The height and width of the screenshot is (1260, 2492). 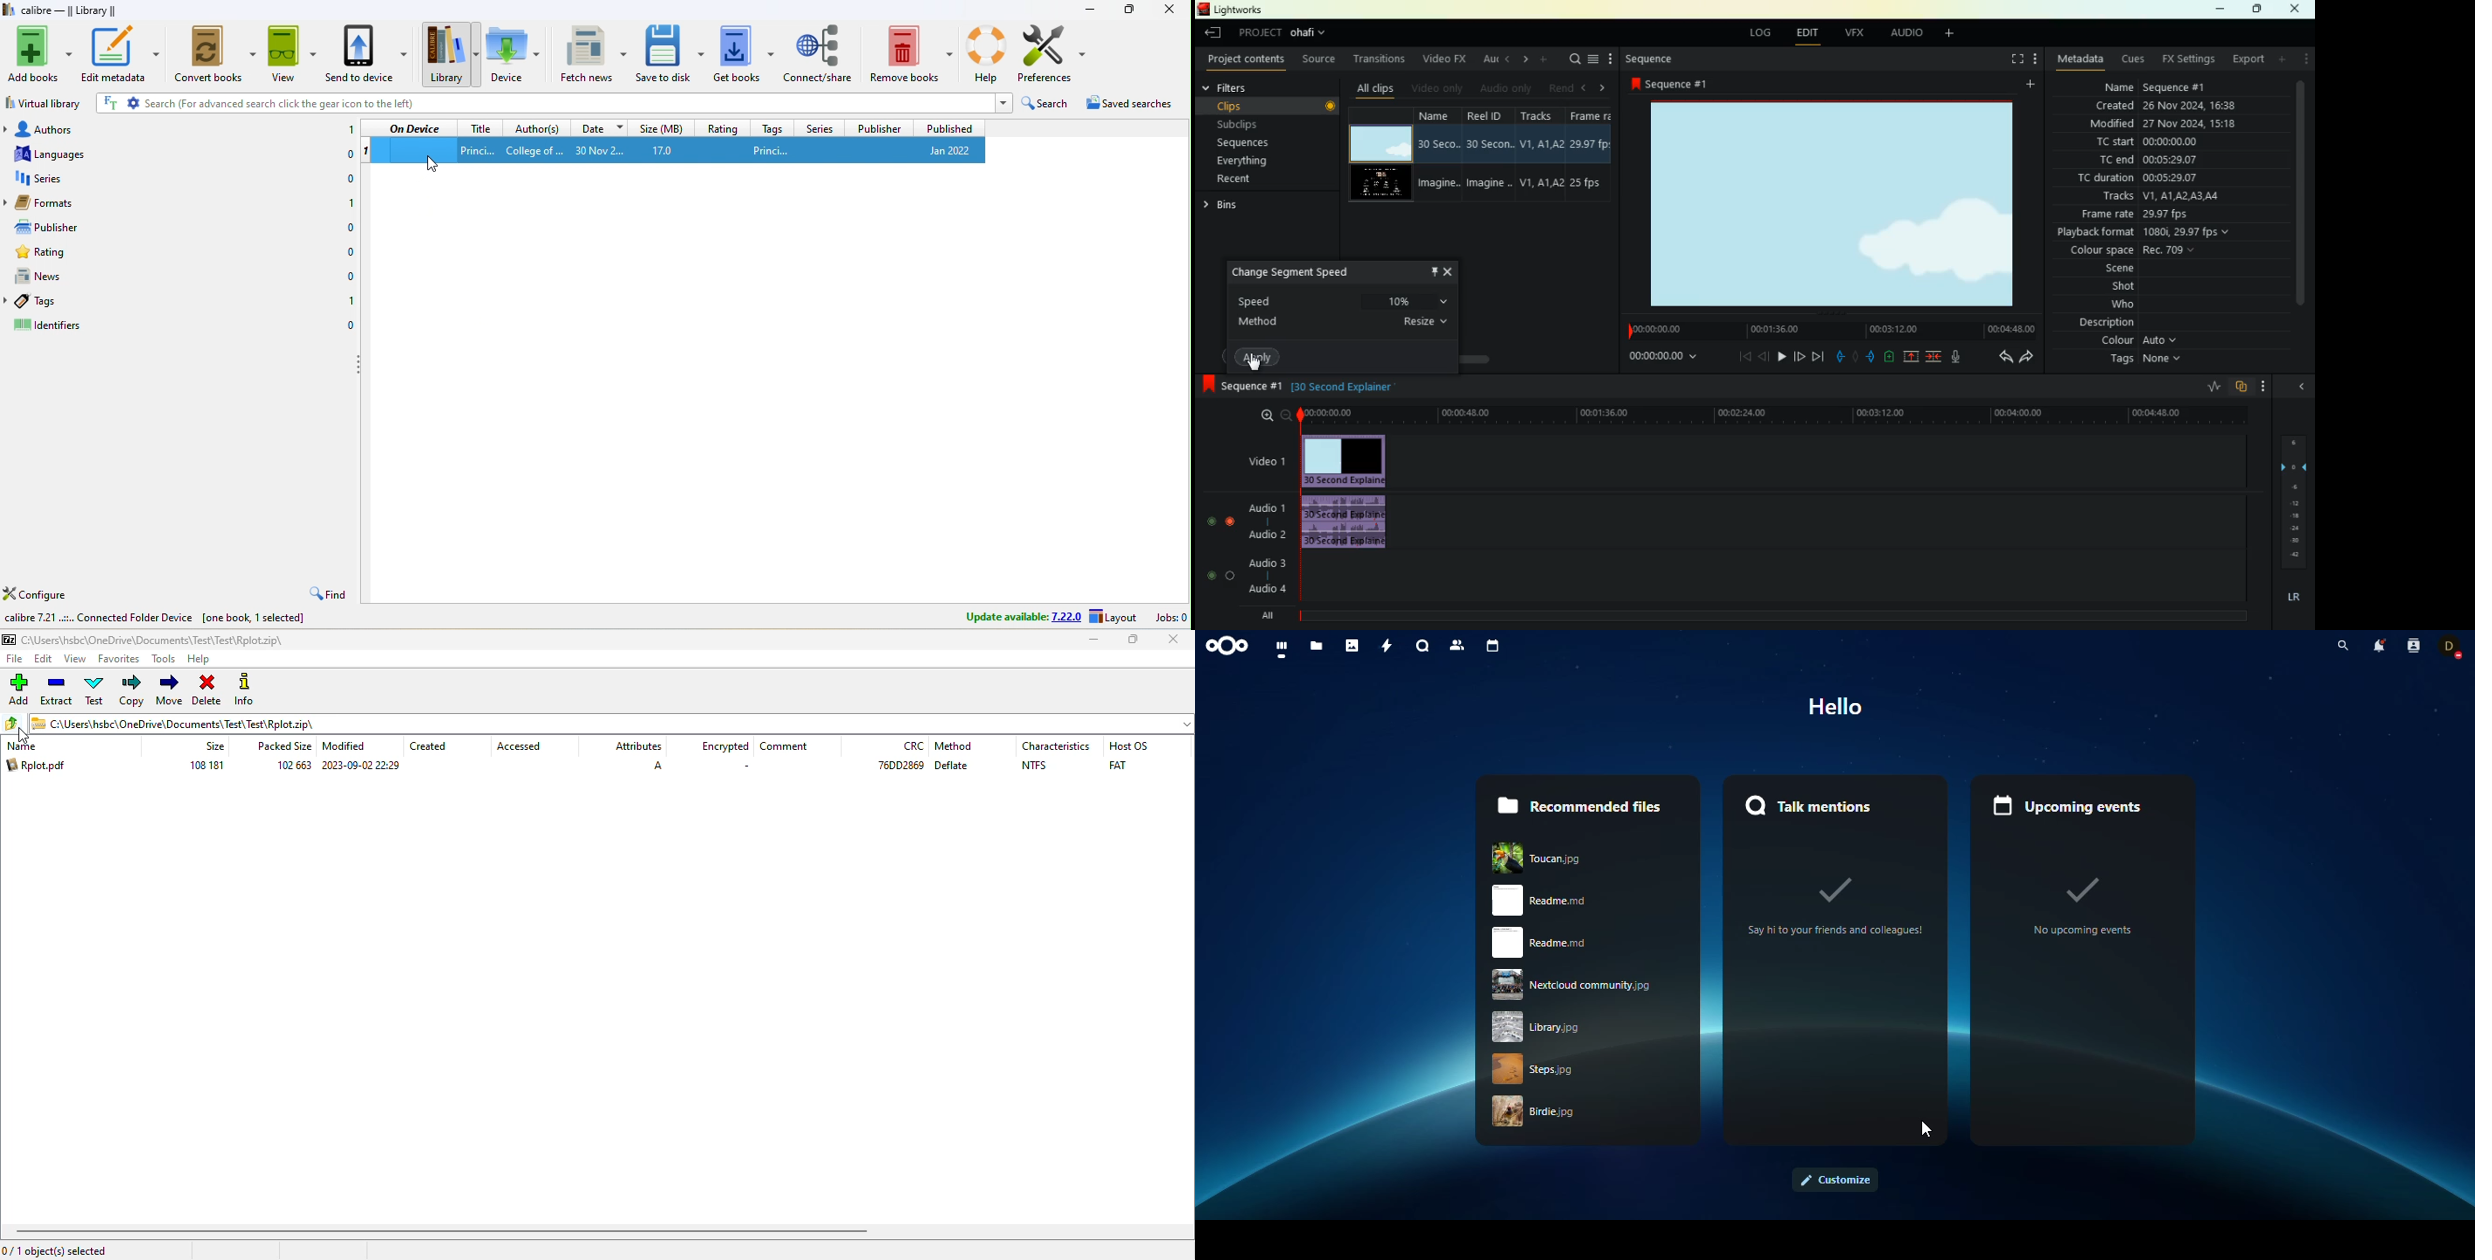 I want to click on who, so click(x=2112, y=305).